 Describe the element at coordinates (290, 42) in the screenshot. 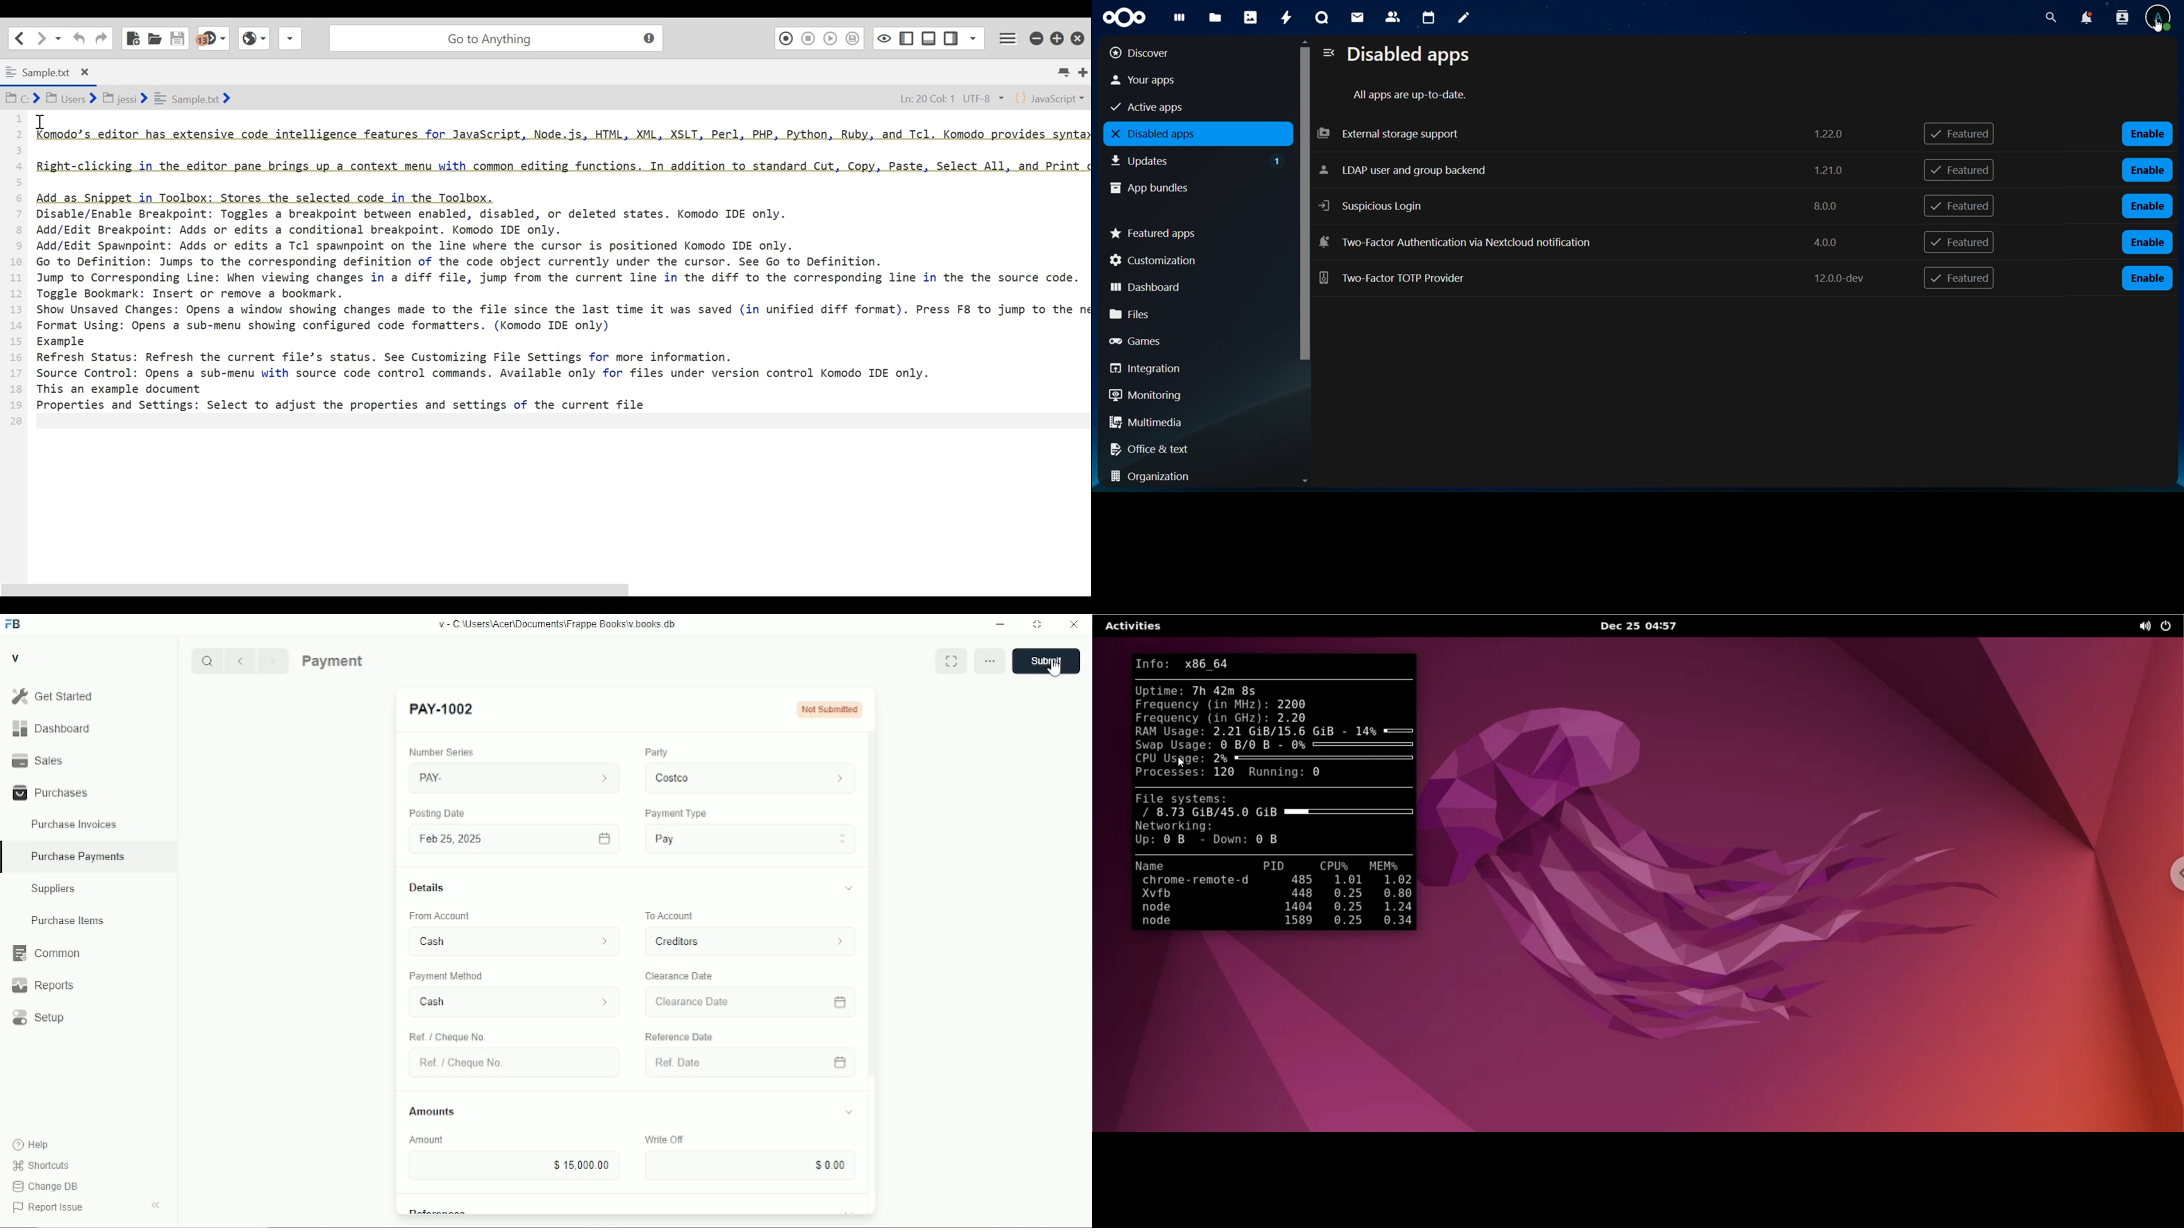

I see `dropdown` at that location.